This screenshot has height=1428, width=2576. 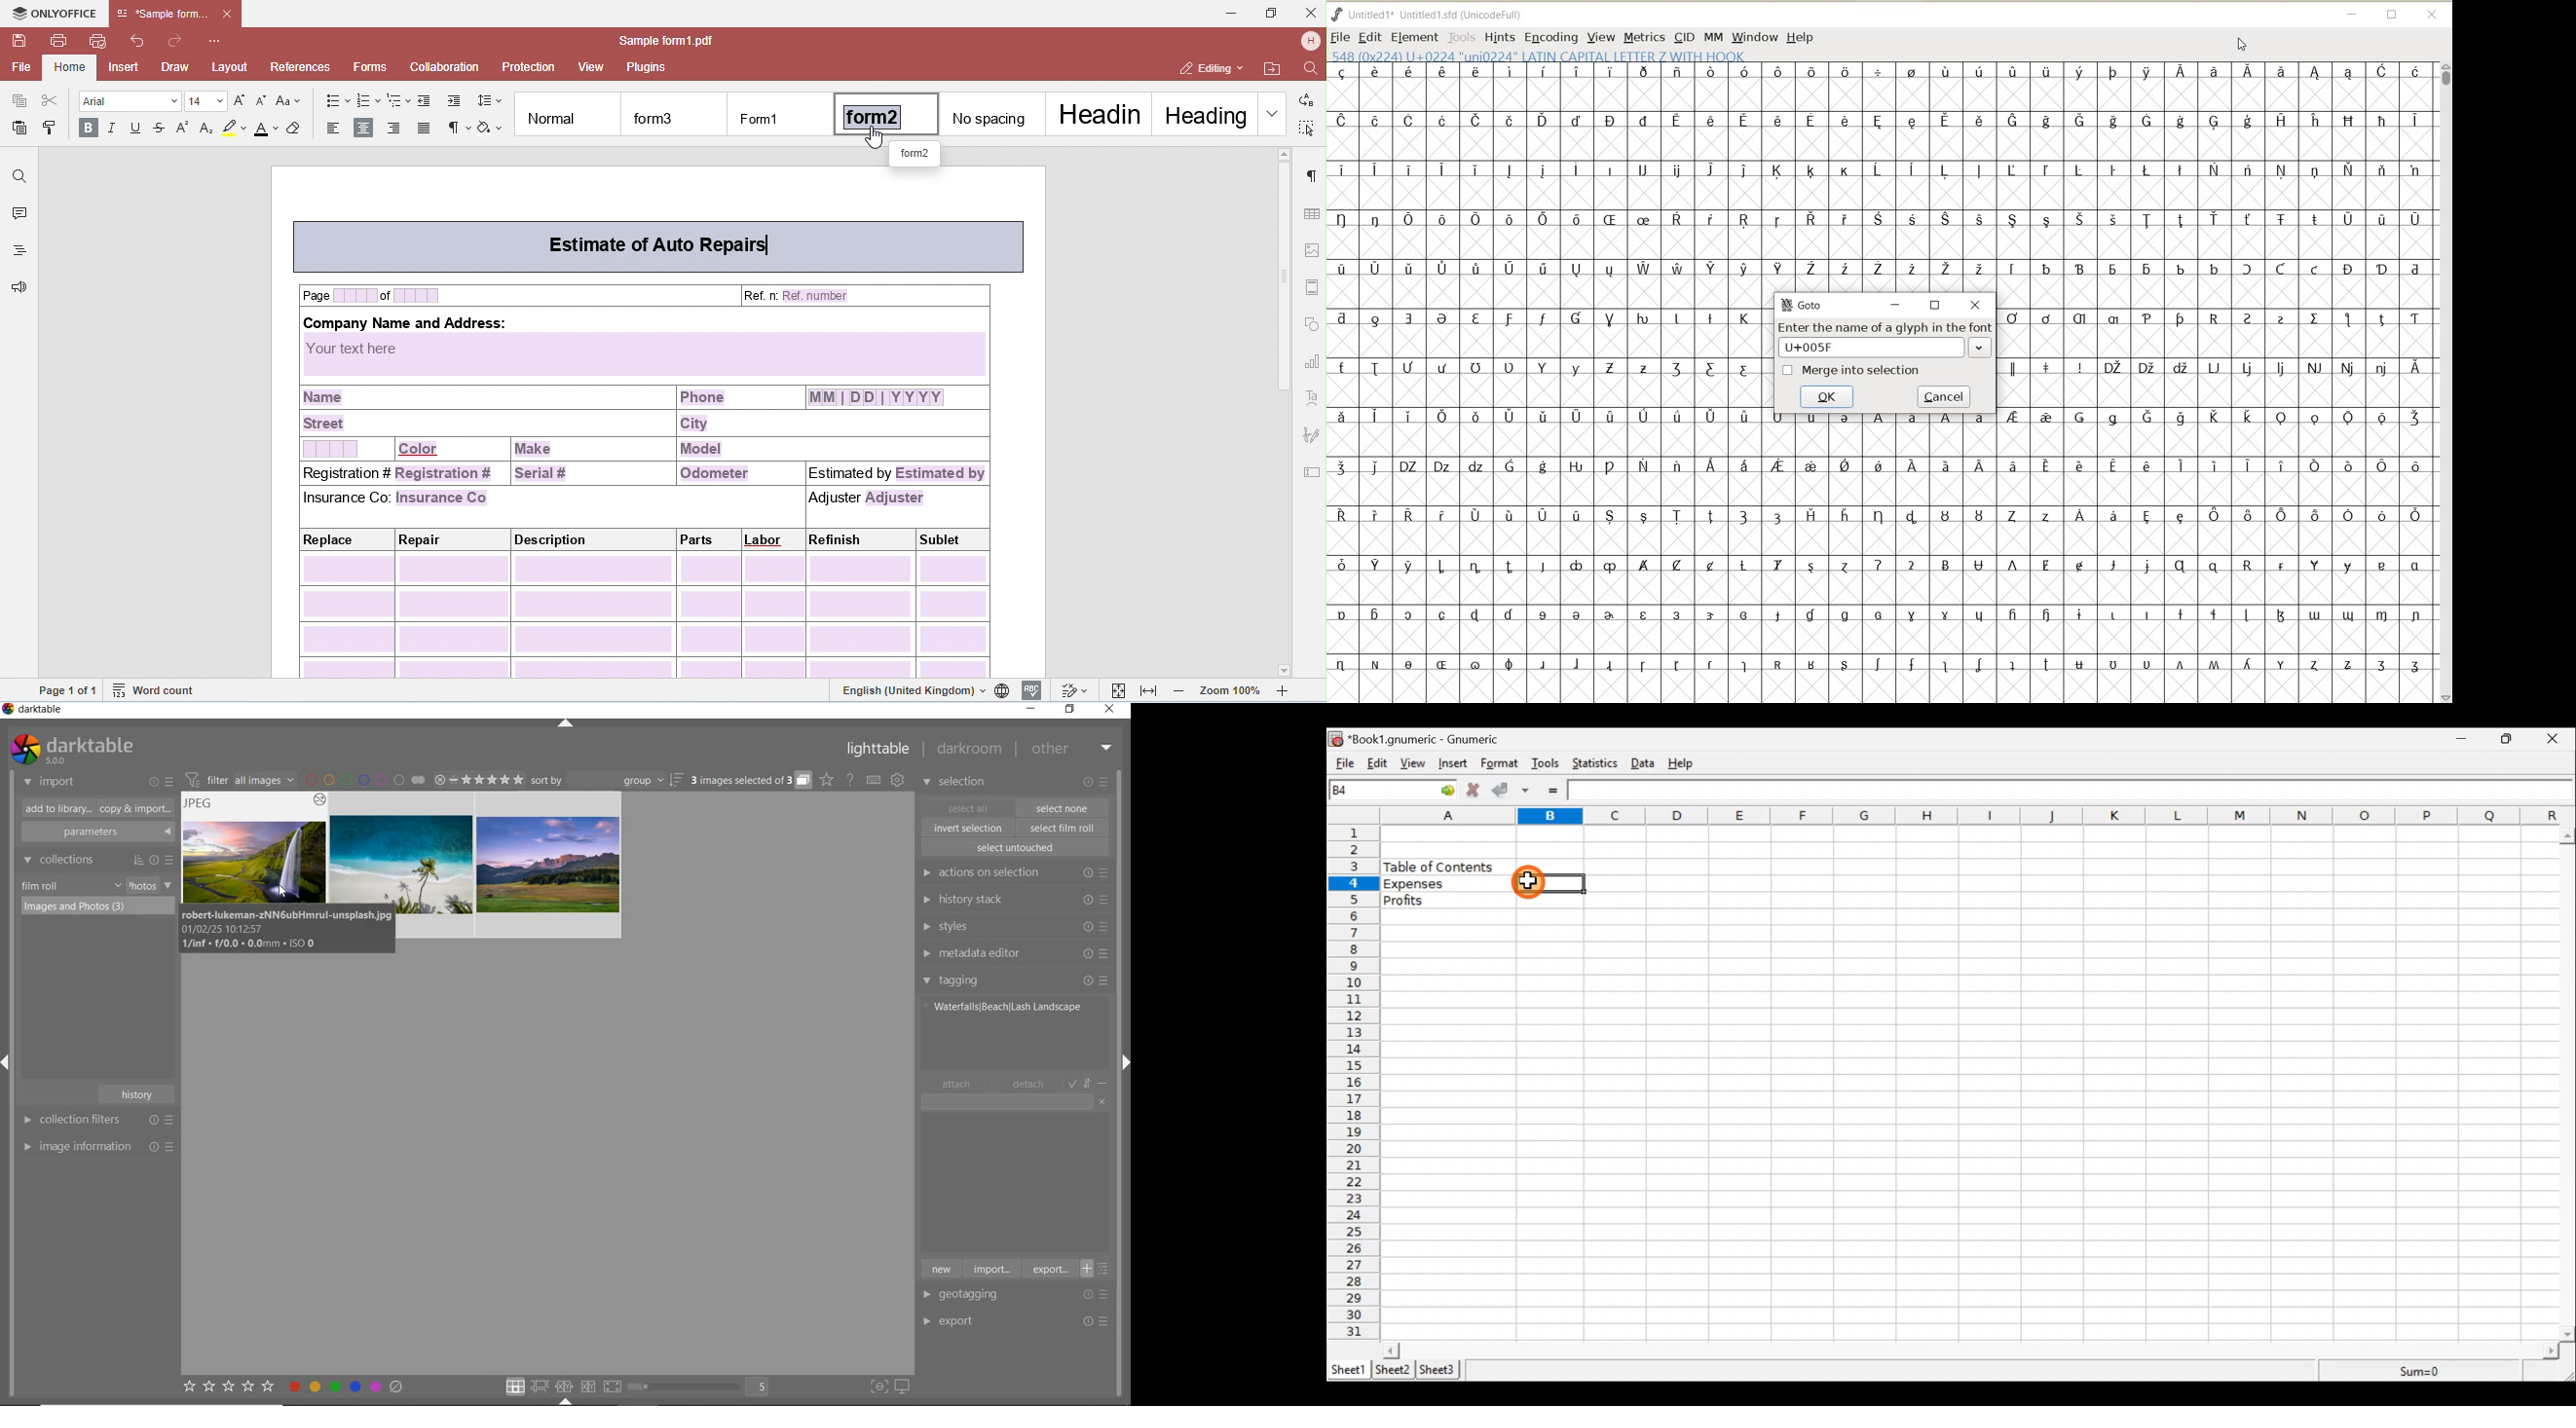 I want to click on actions on selection, so click(x=1013, y=873).